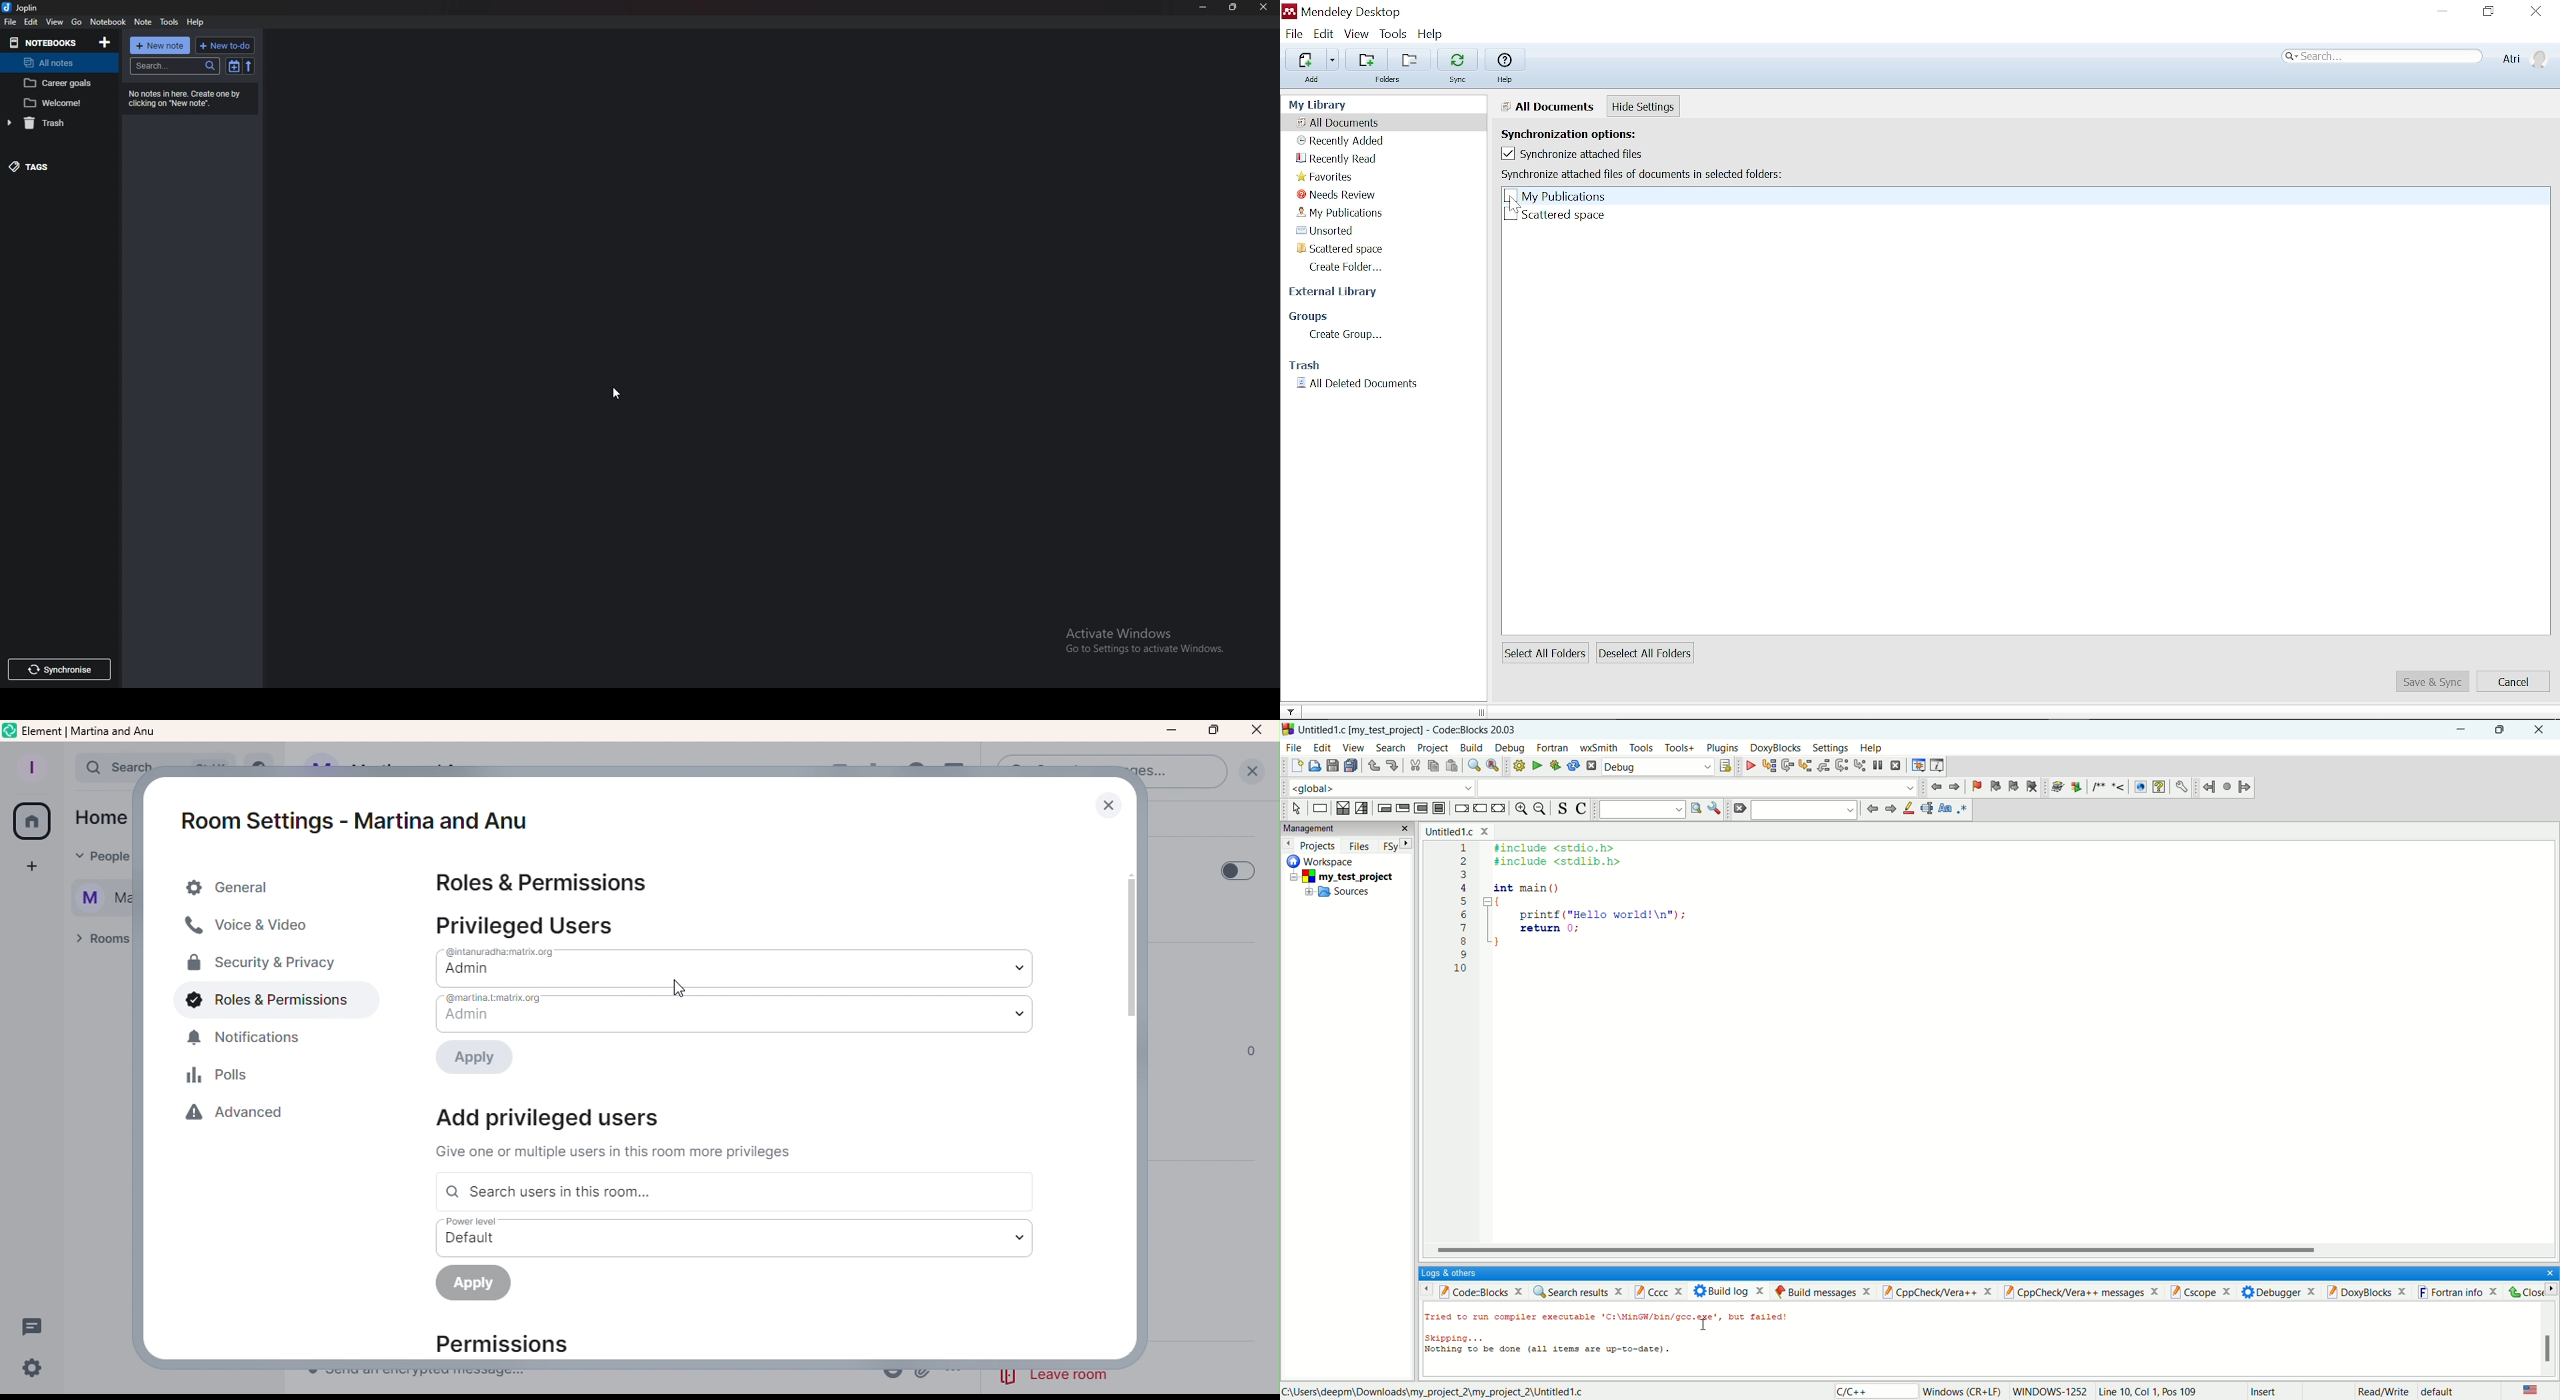 The height and width of the screenshot is (1400, 2576). I want to click on Advanced, so click(243, 1117).